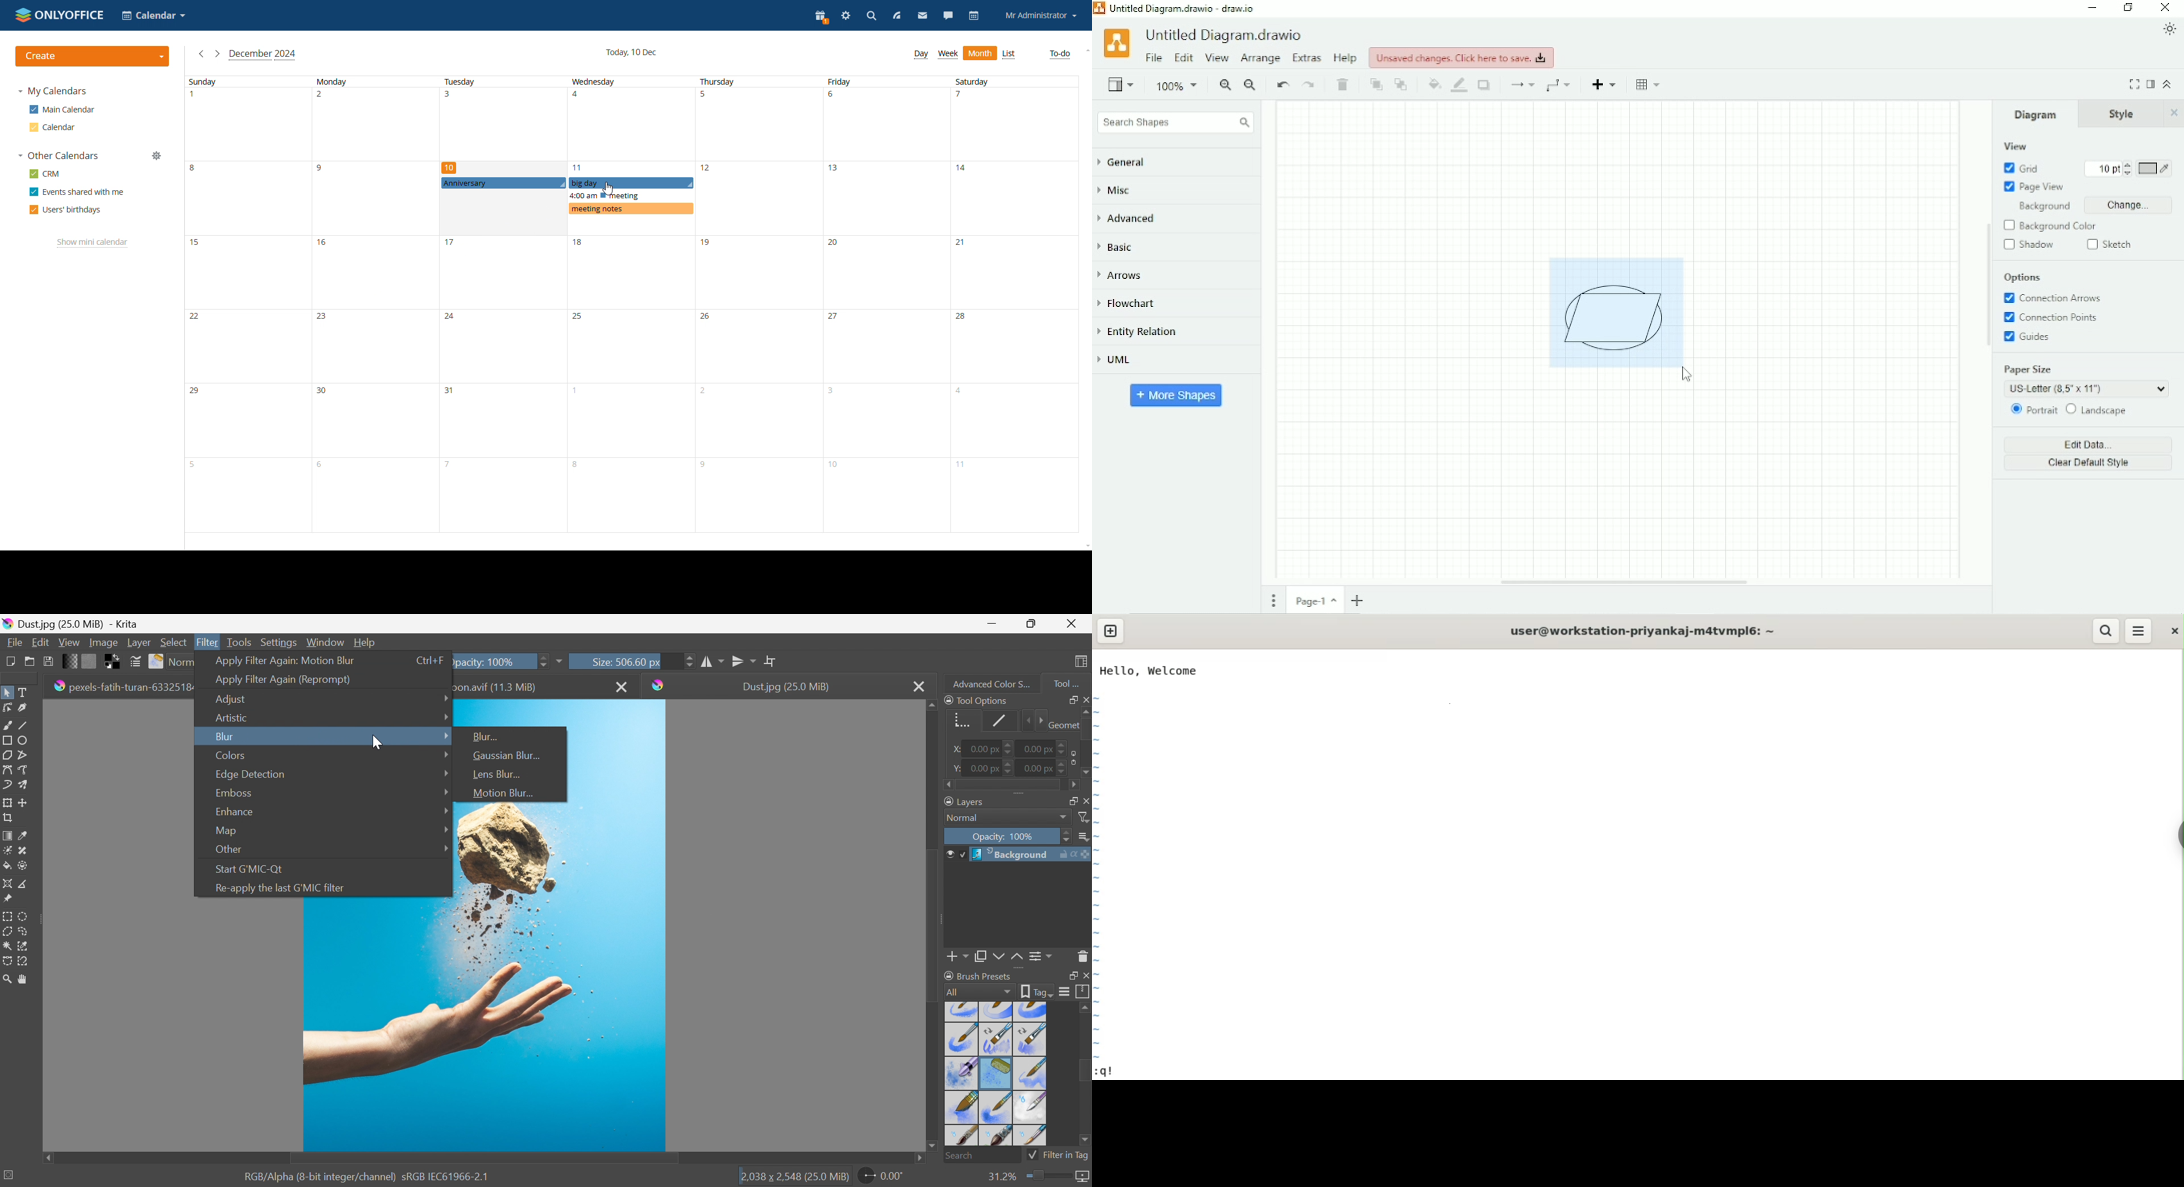  I want to click on Edit, so click(1183, 59).